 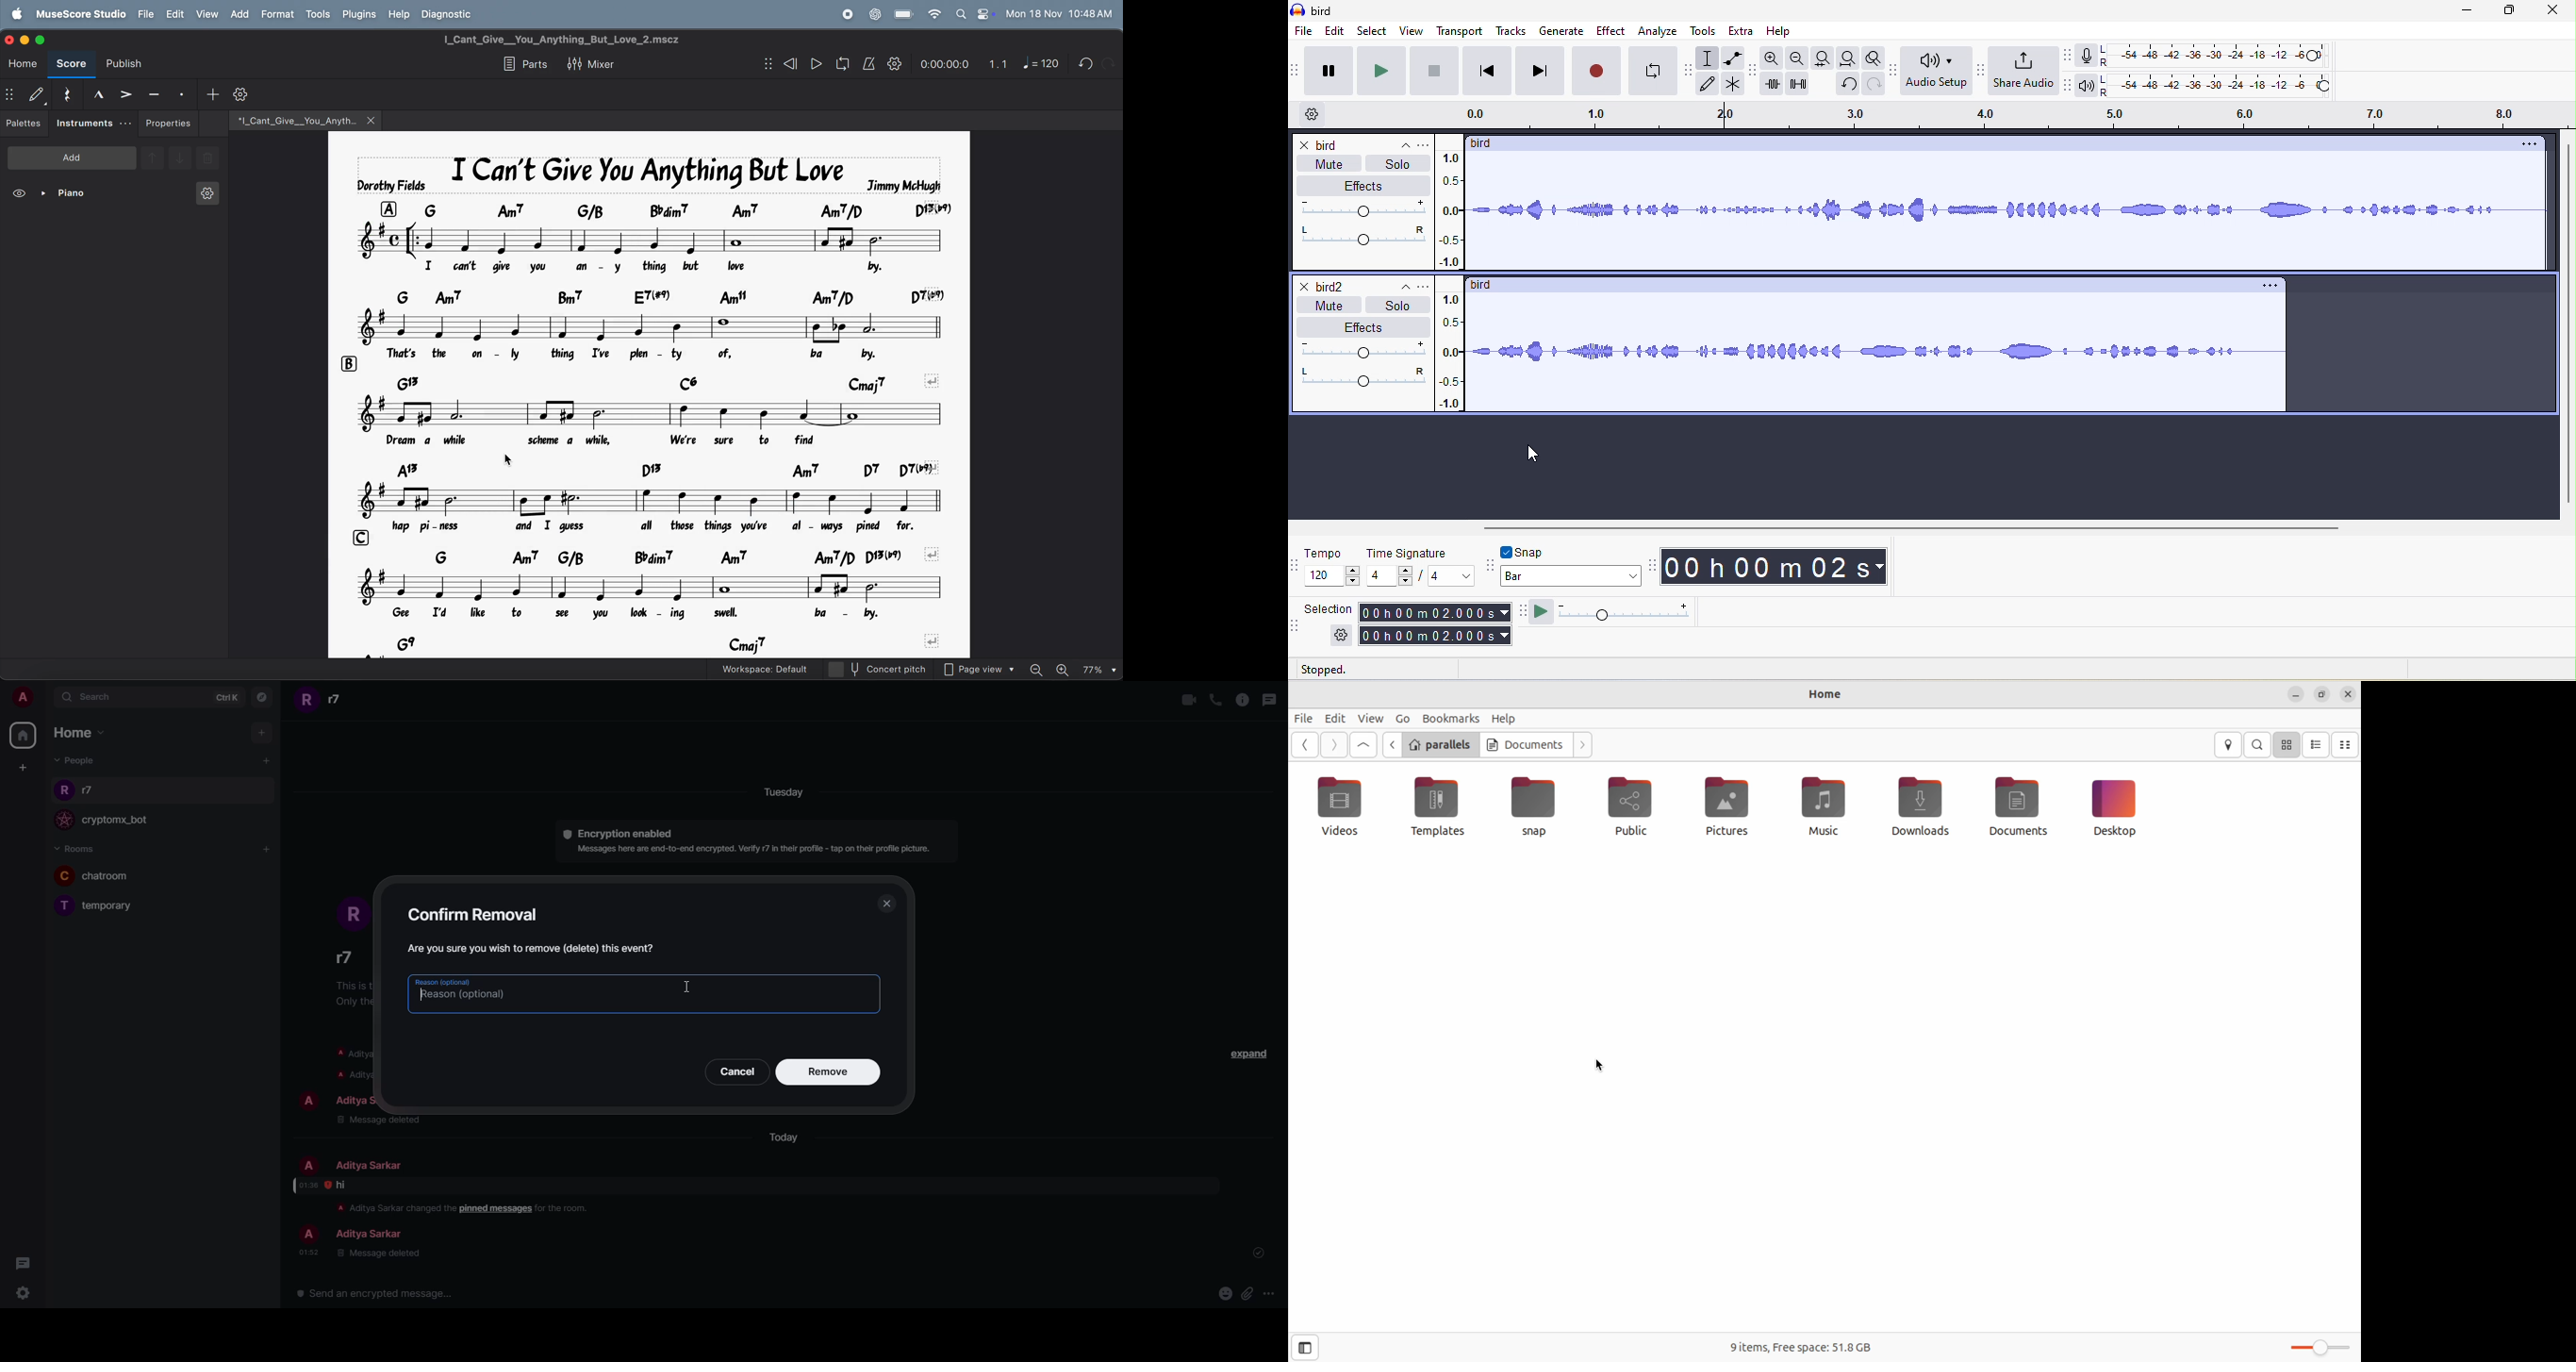 What do you see at coordinates (345, 958) in the screenshot?
I see `people` at bounding box center [345, 958].